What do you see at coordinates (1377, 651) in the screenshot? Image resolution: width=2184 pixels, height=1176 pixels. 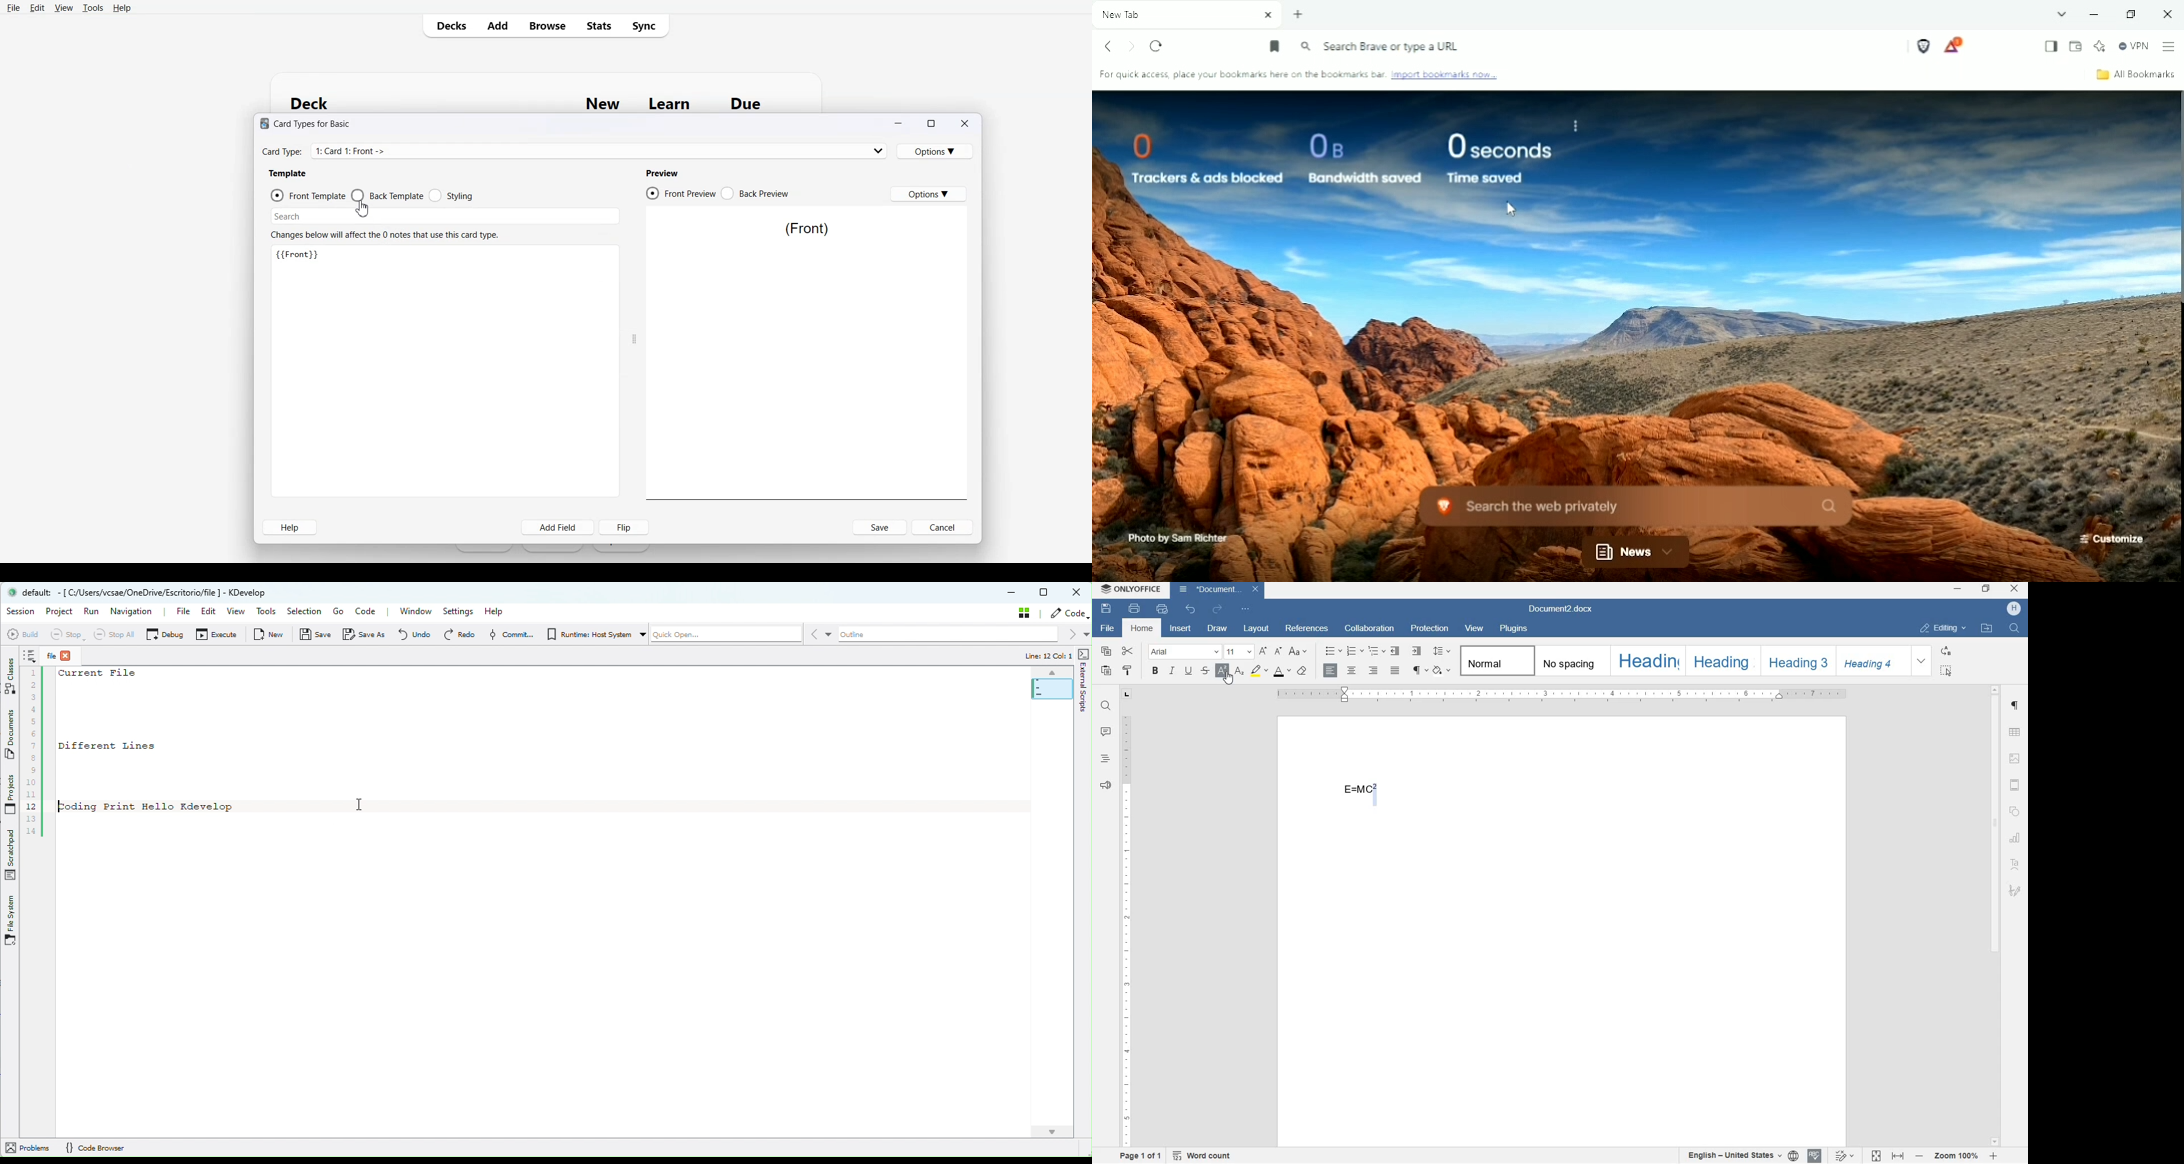 I see `multilevel list` at bounding box center [1377, 651].